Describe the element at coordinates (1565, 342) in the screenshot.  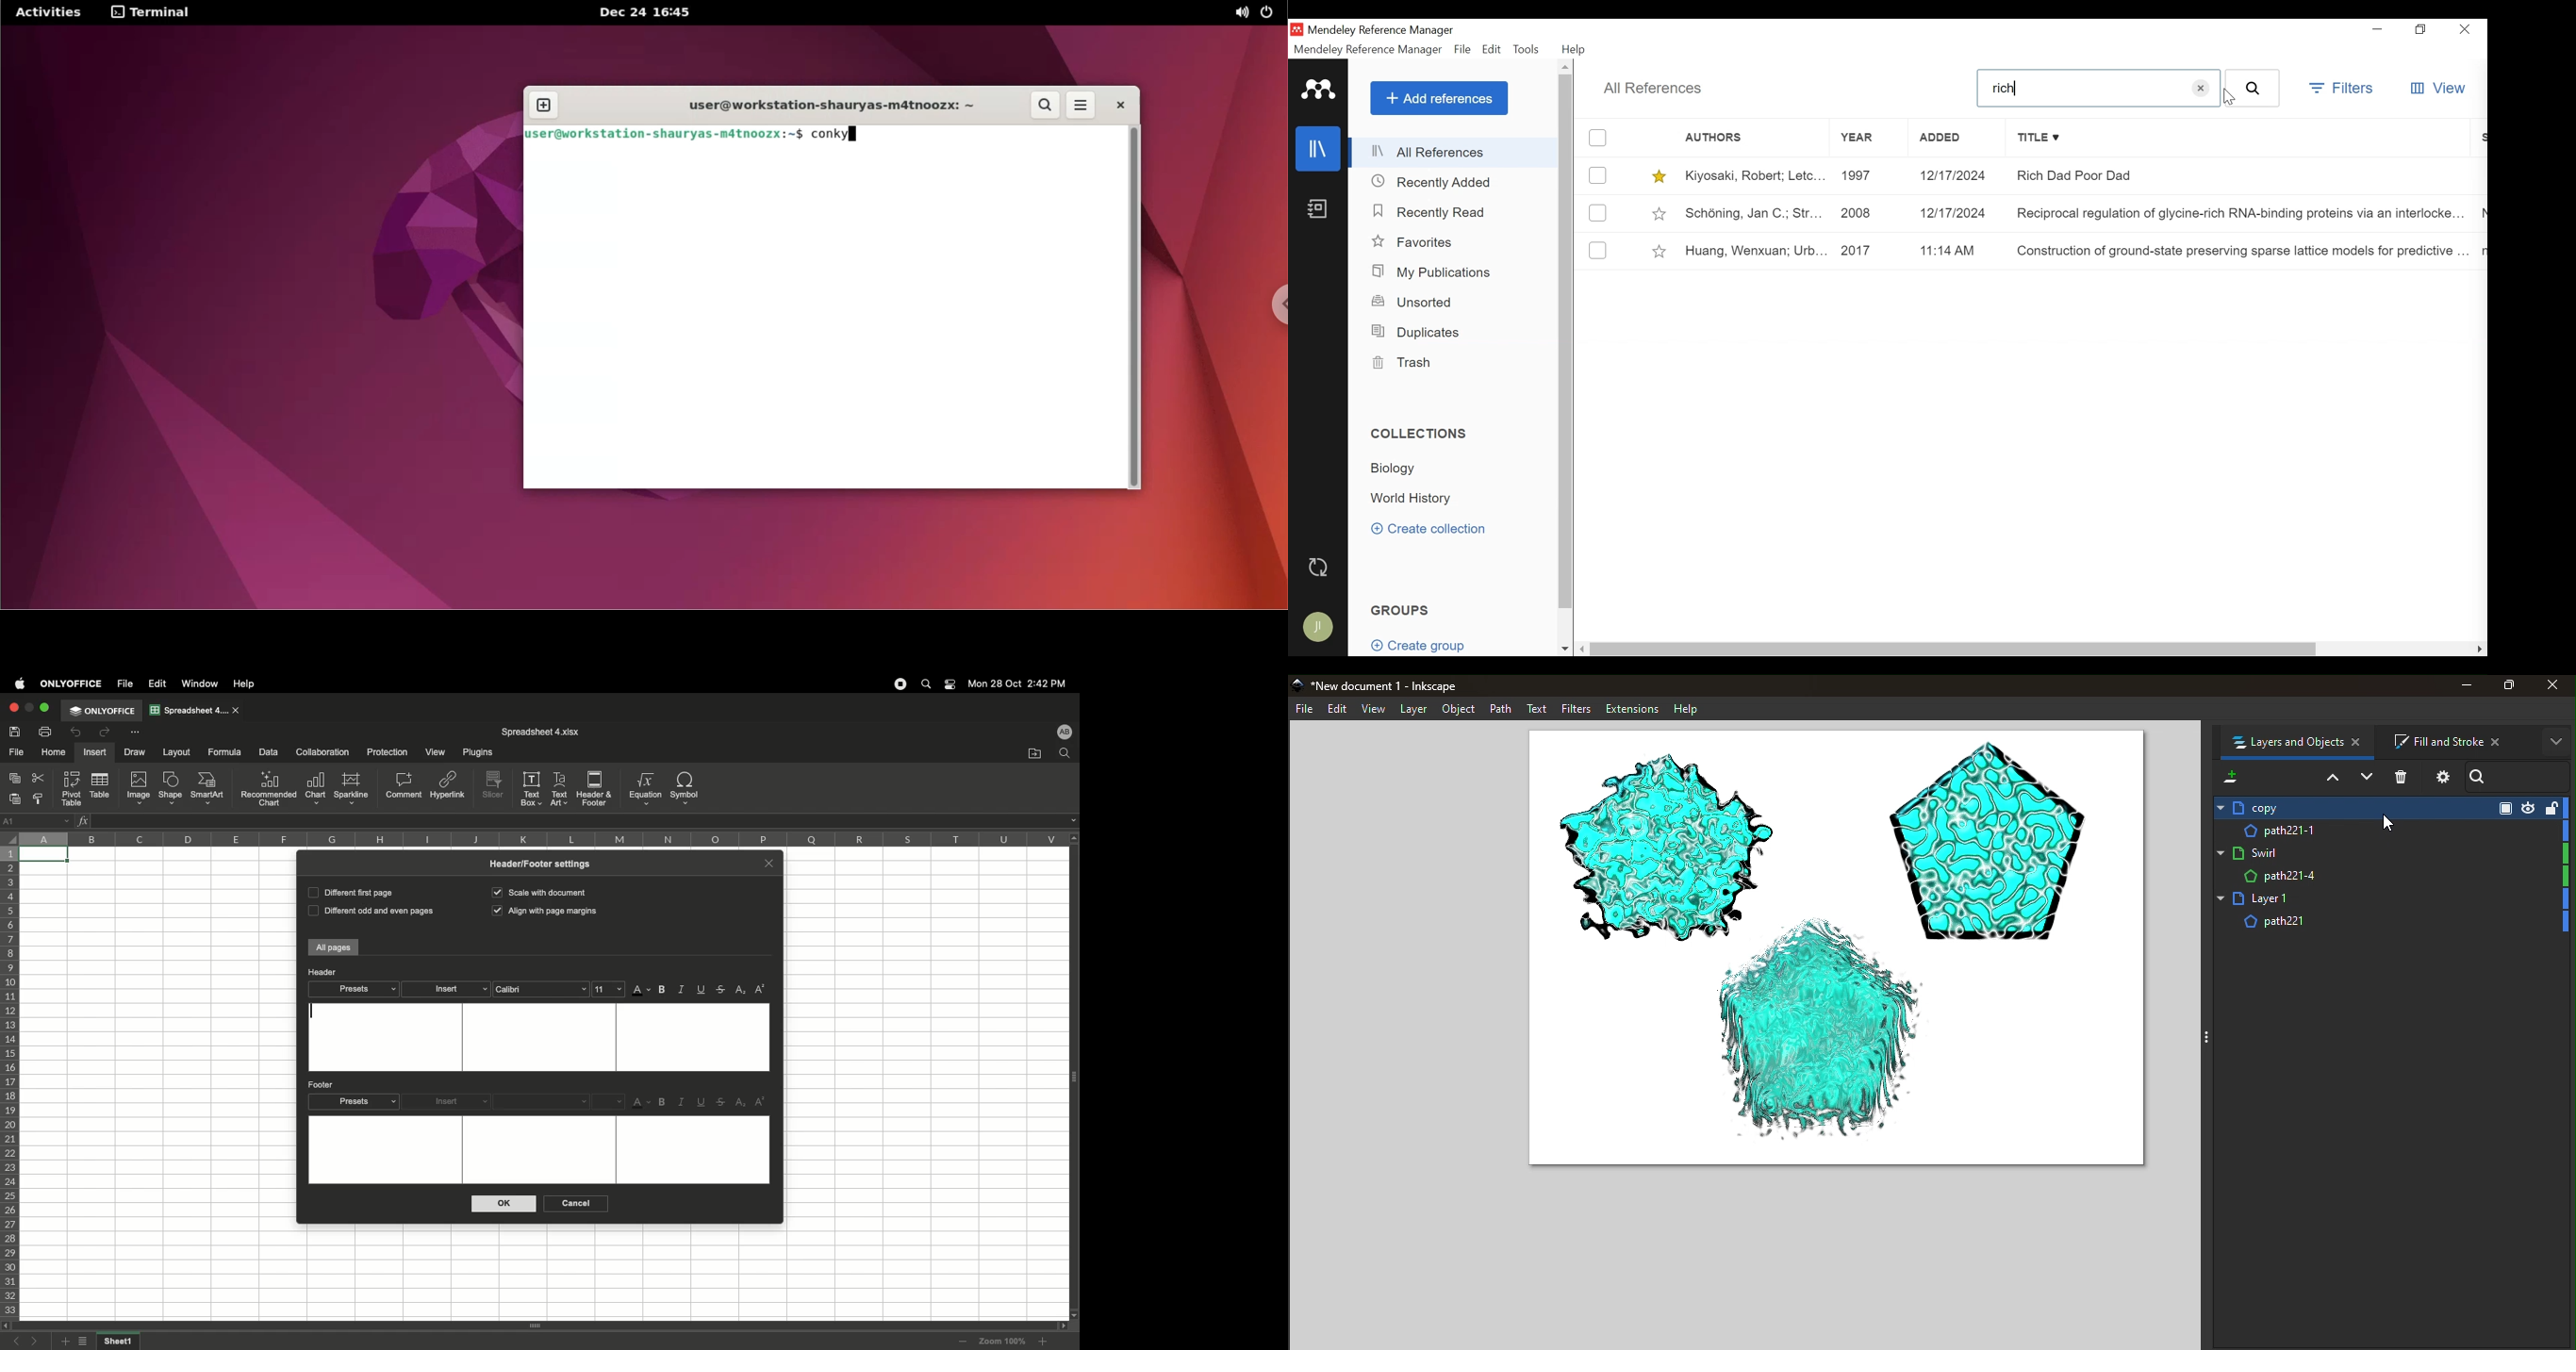
I see `Vertical Scroll bar` at that location.